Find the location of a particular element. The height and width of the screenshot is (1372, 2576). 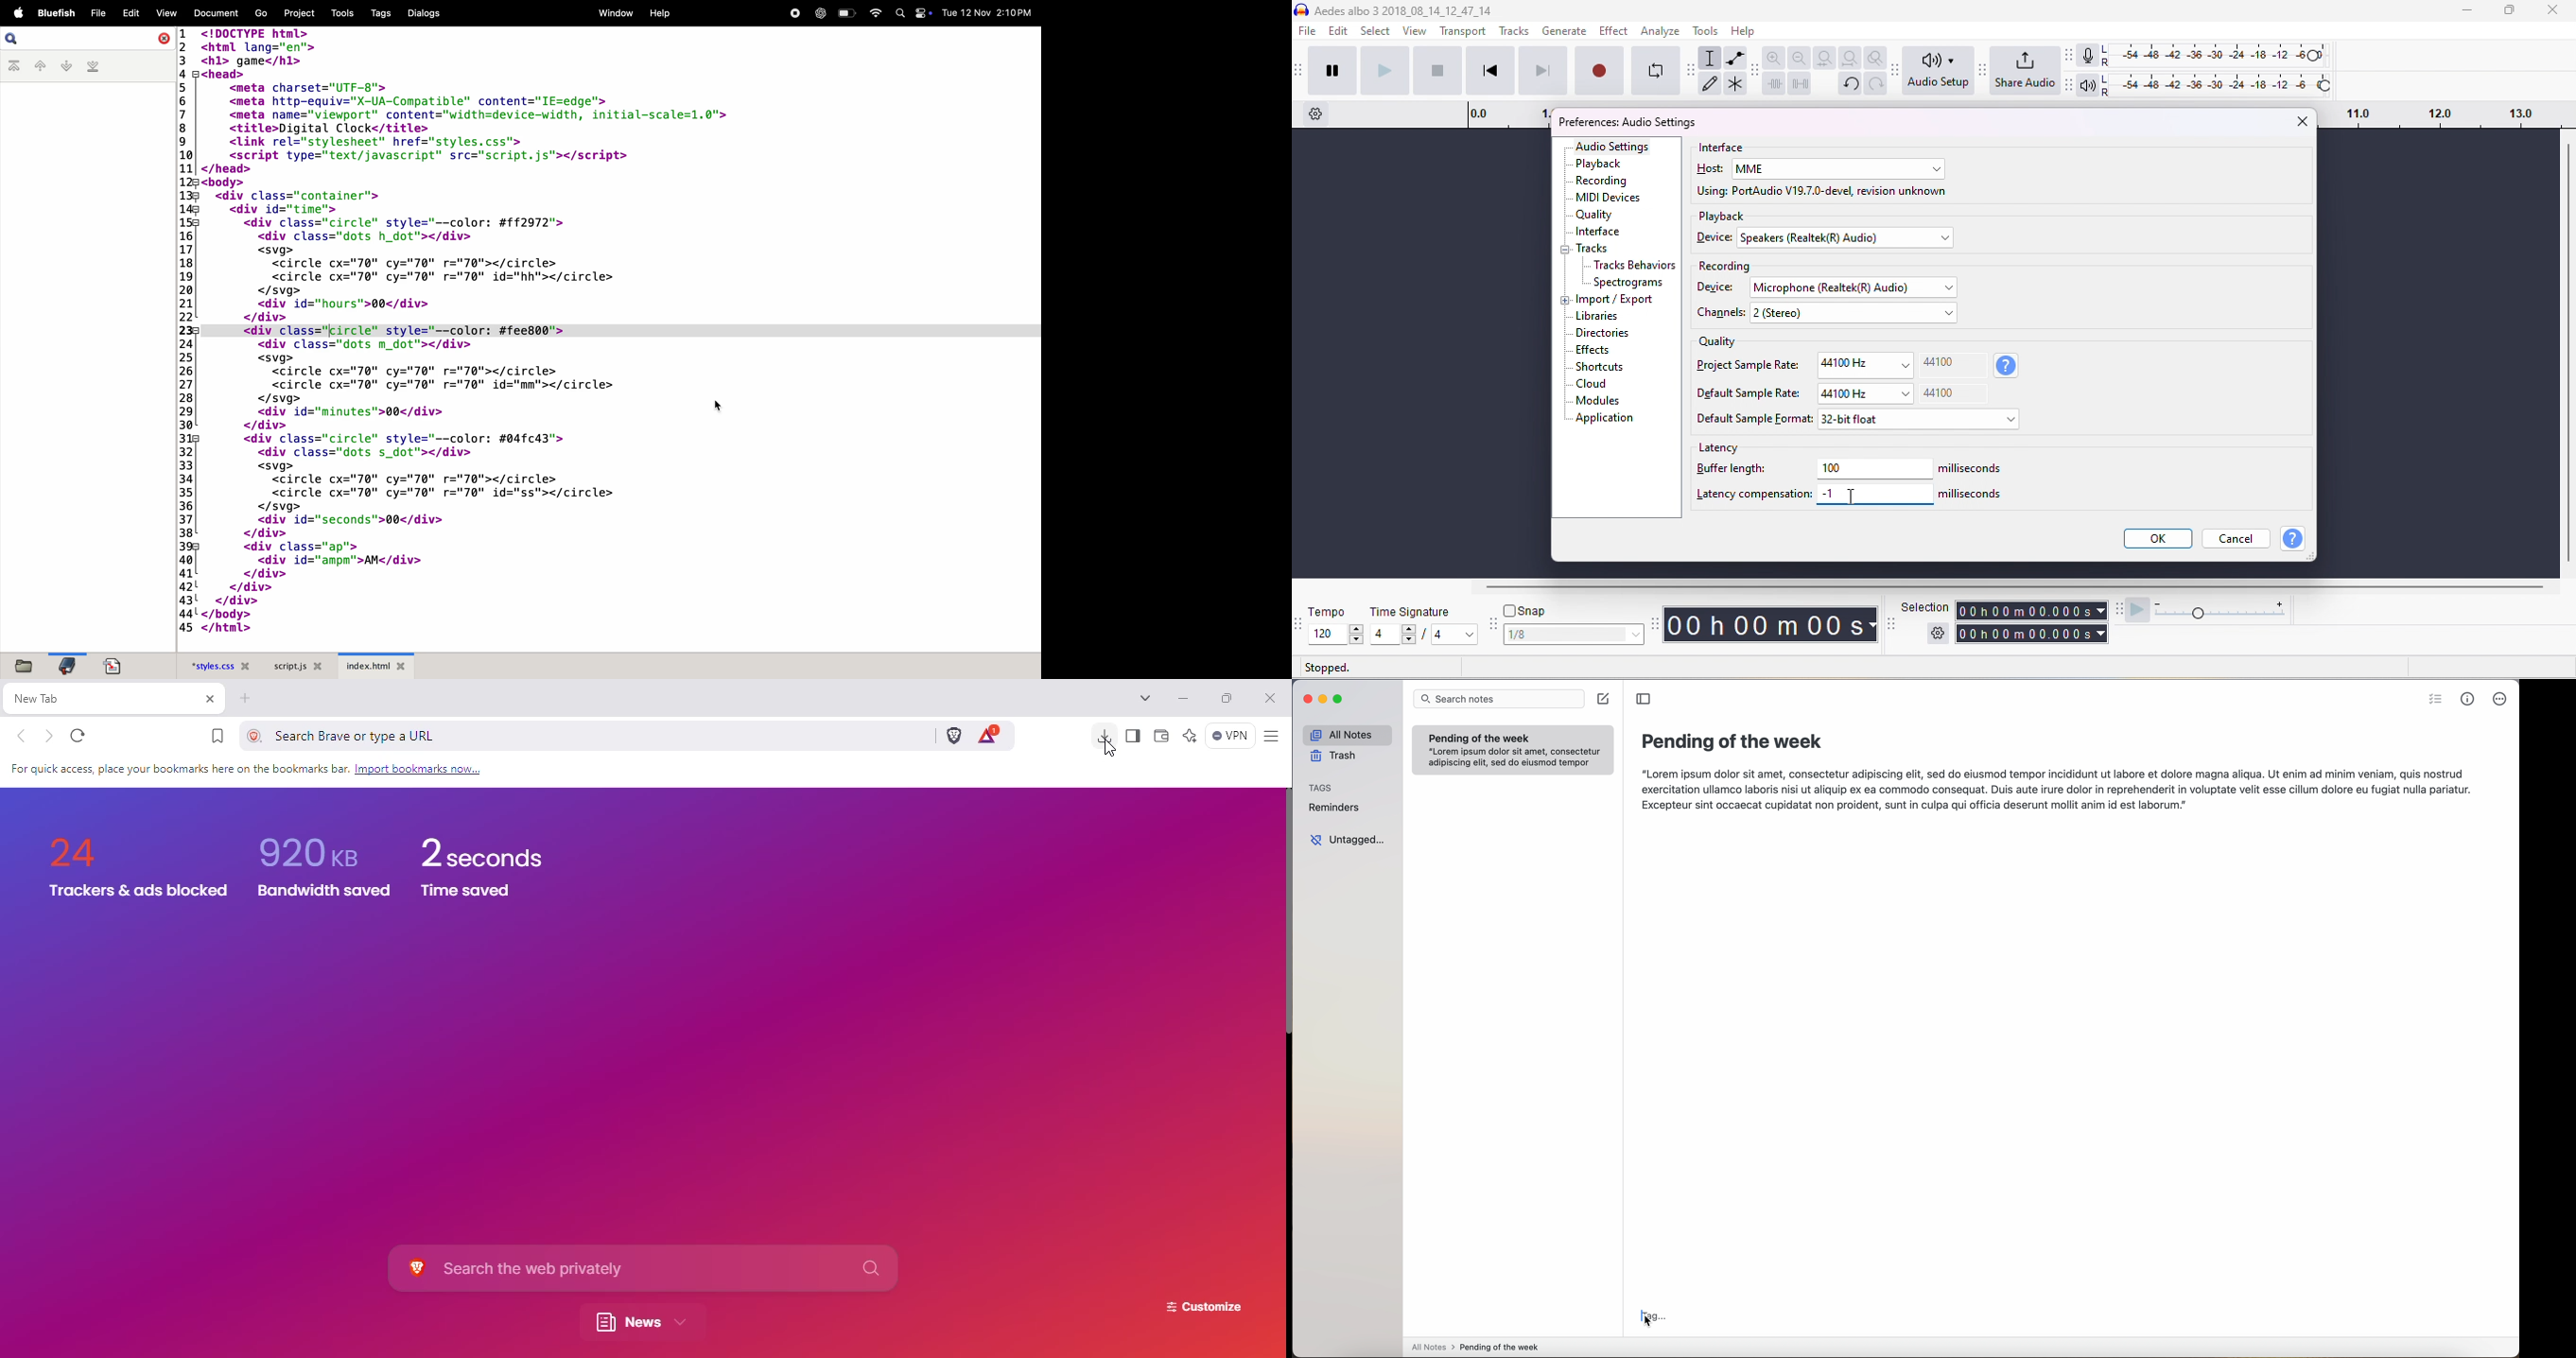

play at speed/ play at speed once is located at coordinates (2138, 611).